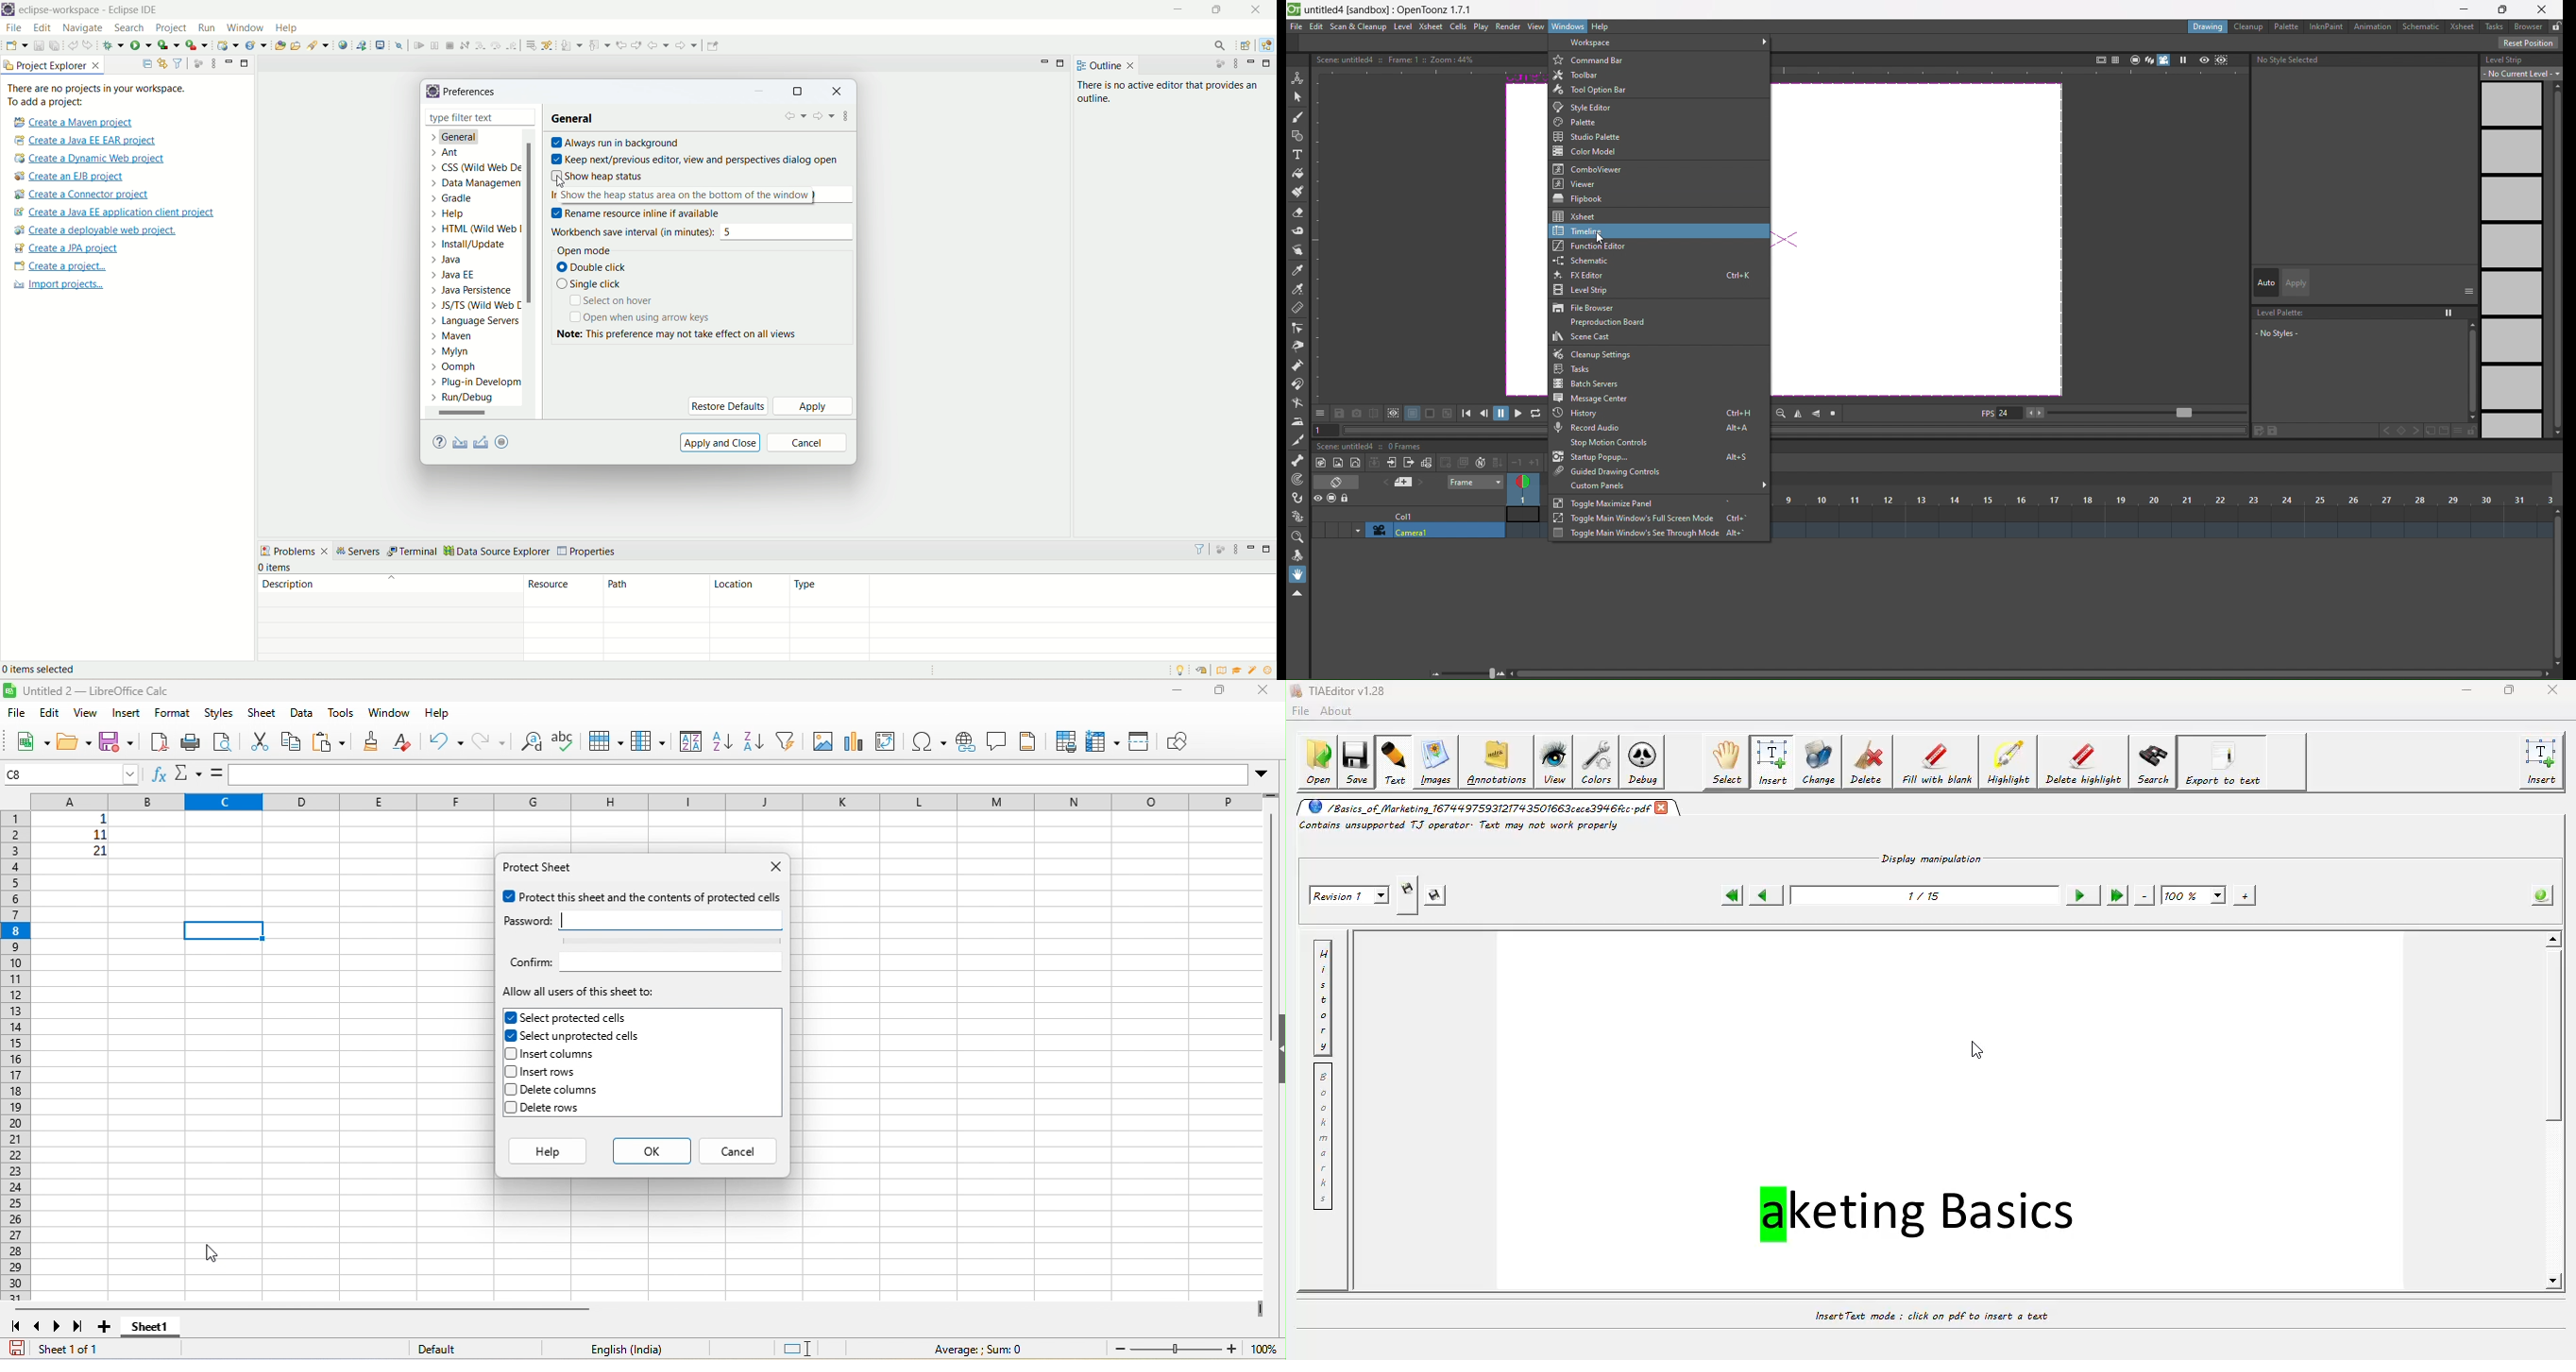 The image size is (2576, 1372). I want to click on insert, so click(127, 713).